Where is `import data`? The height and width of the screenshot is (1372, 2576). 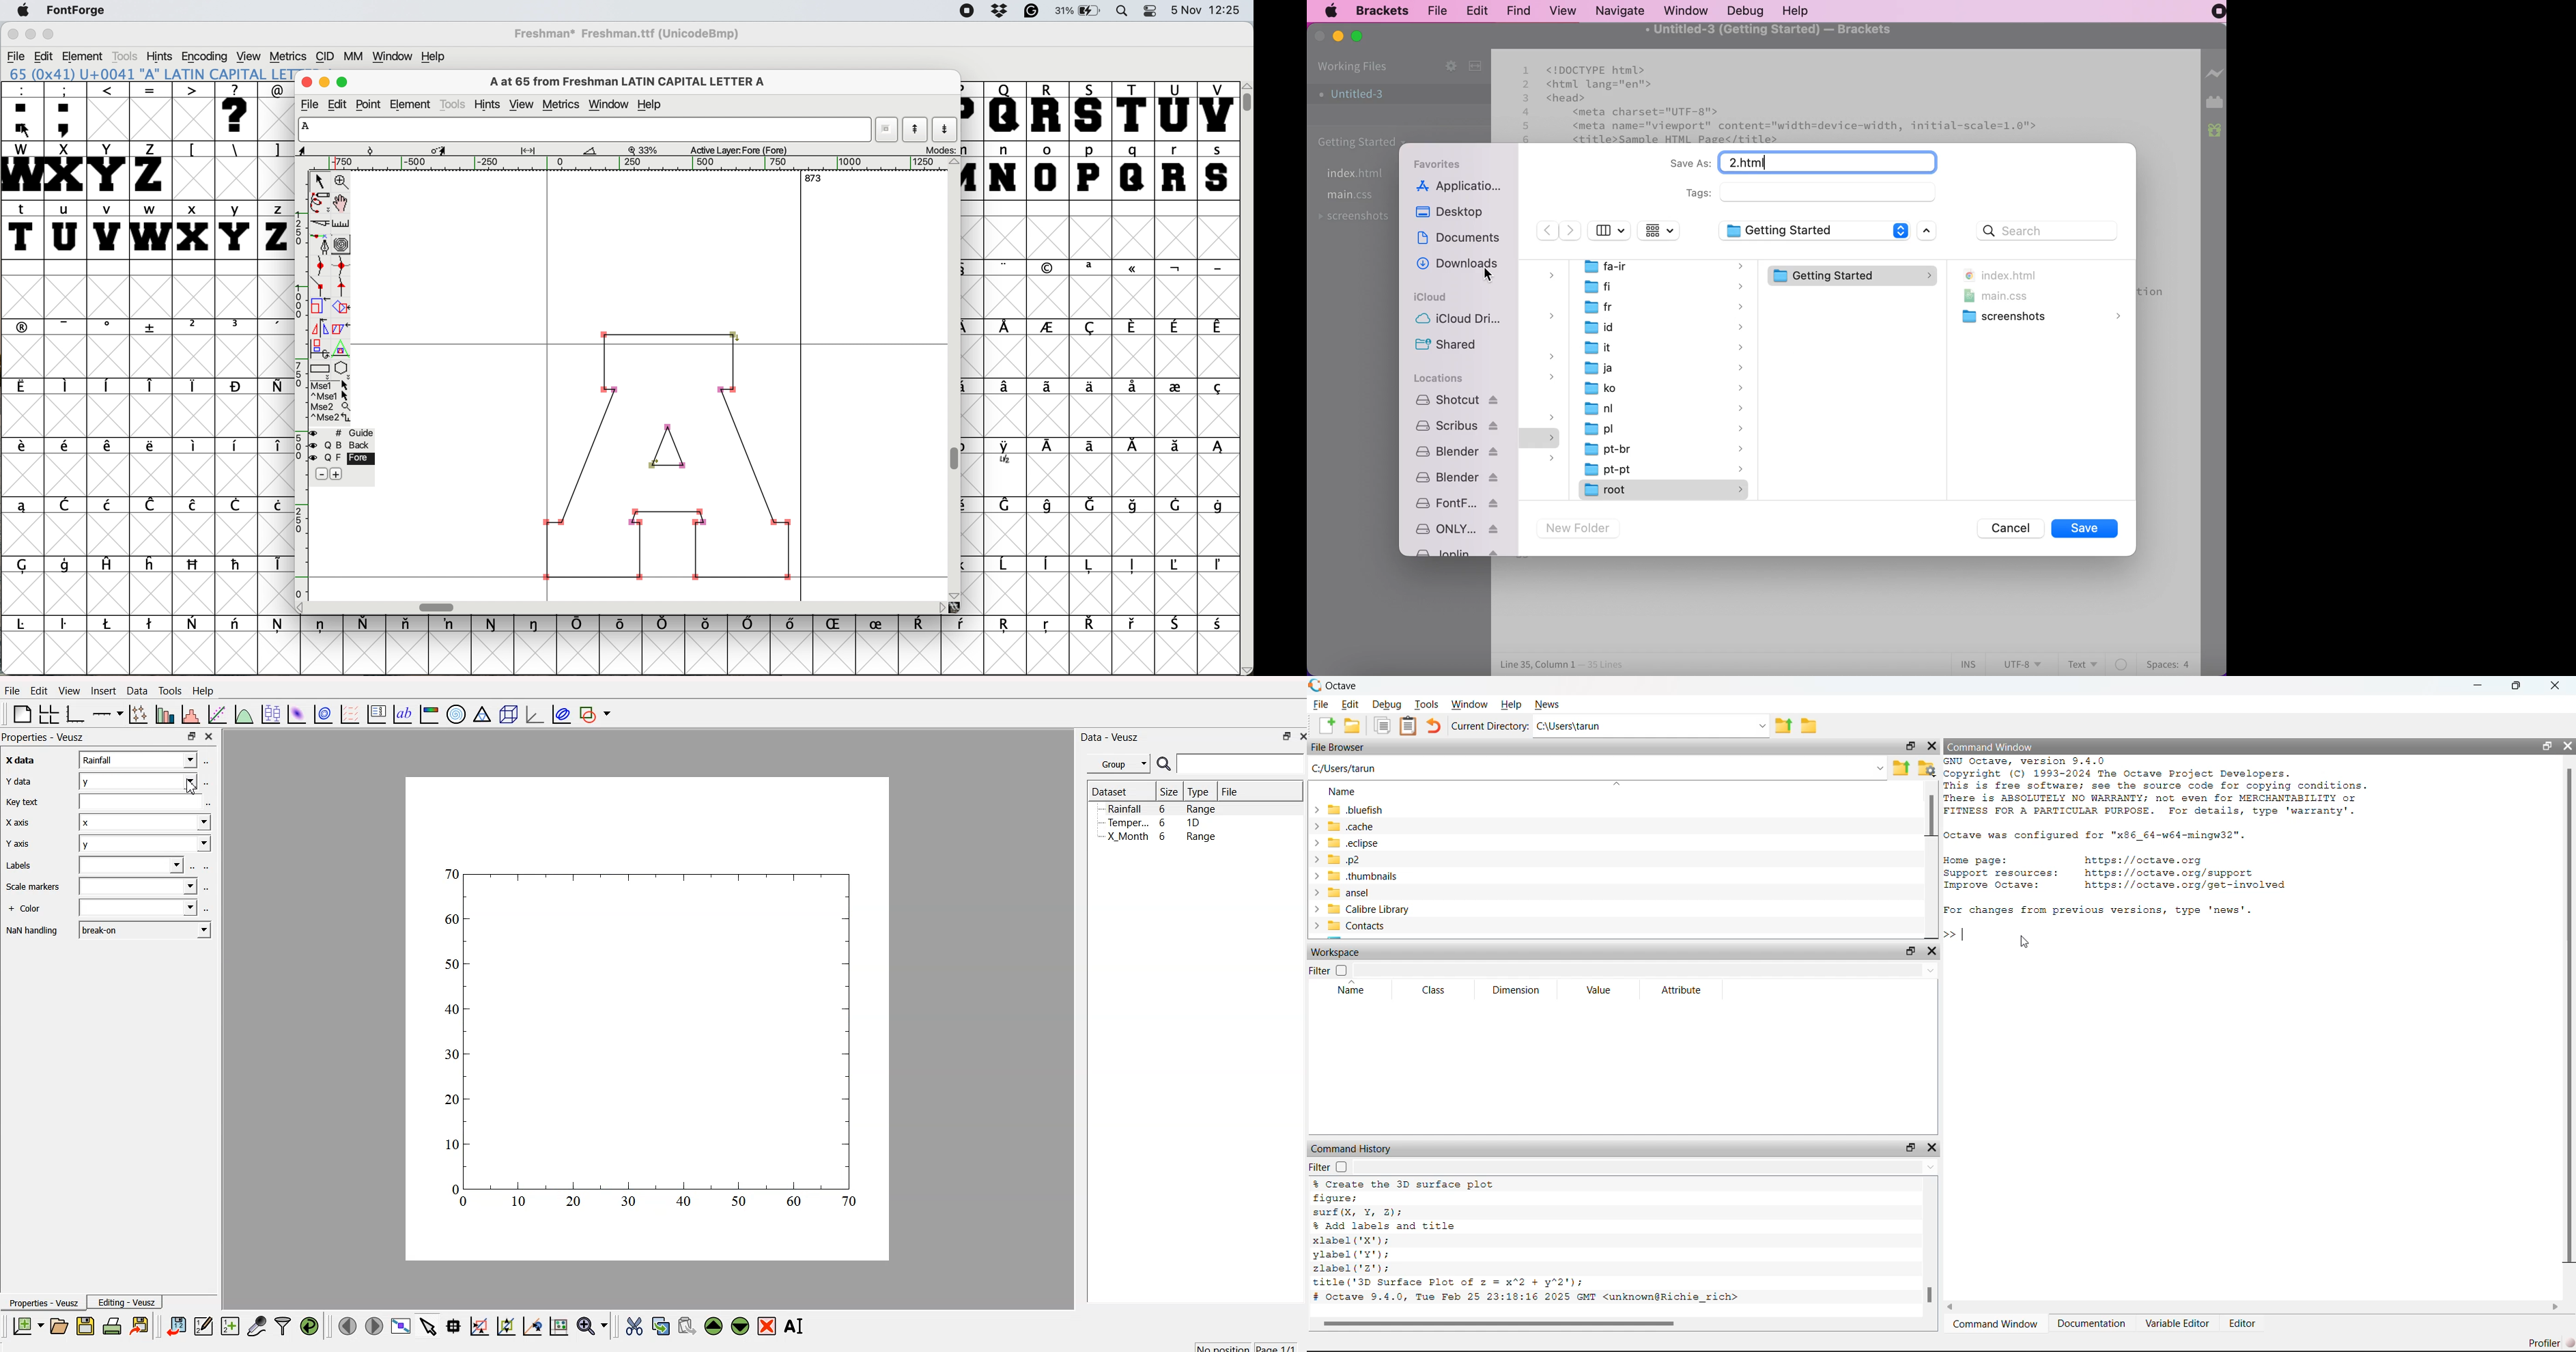
import data is located at coordinates (178, 1327).